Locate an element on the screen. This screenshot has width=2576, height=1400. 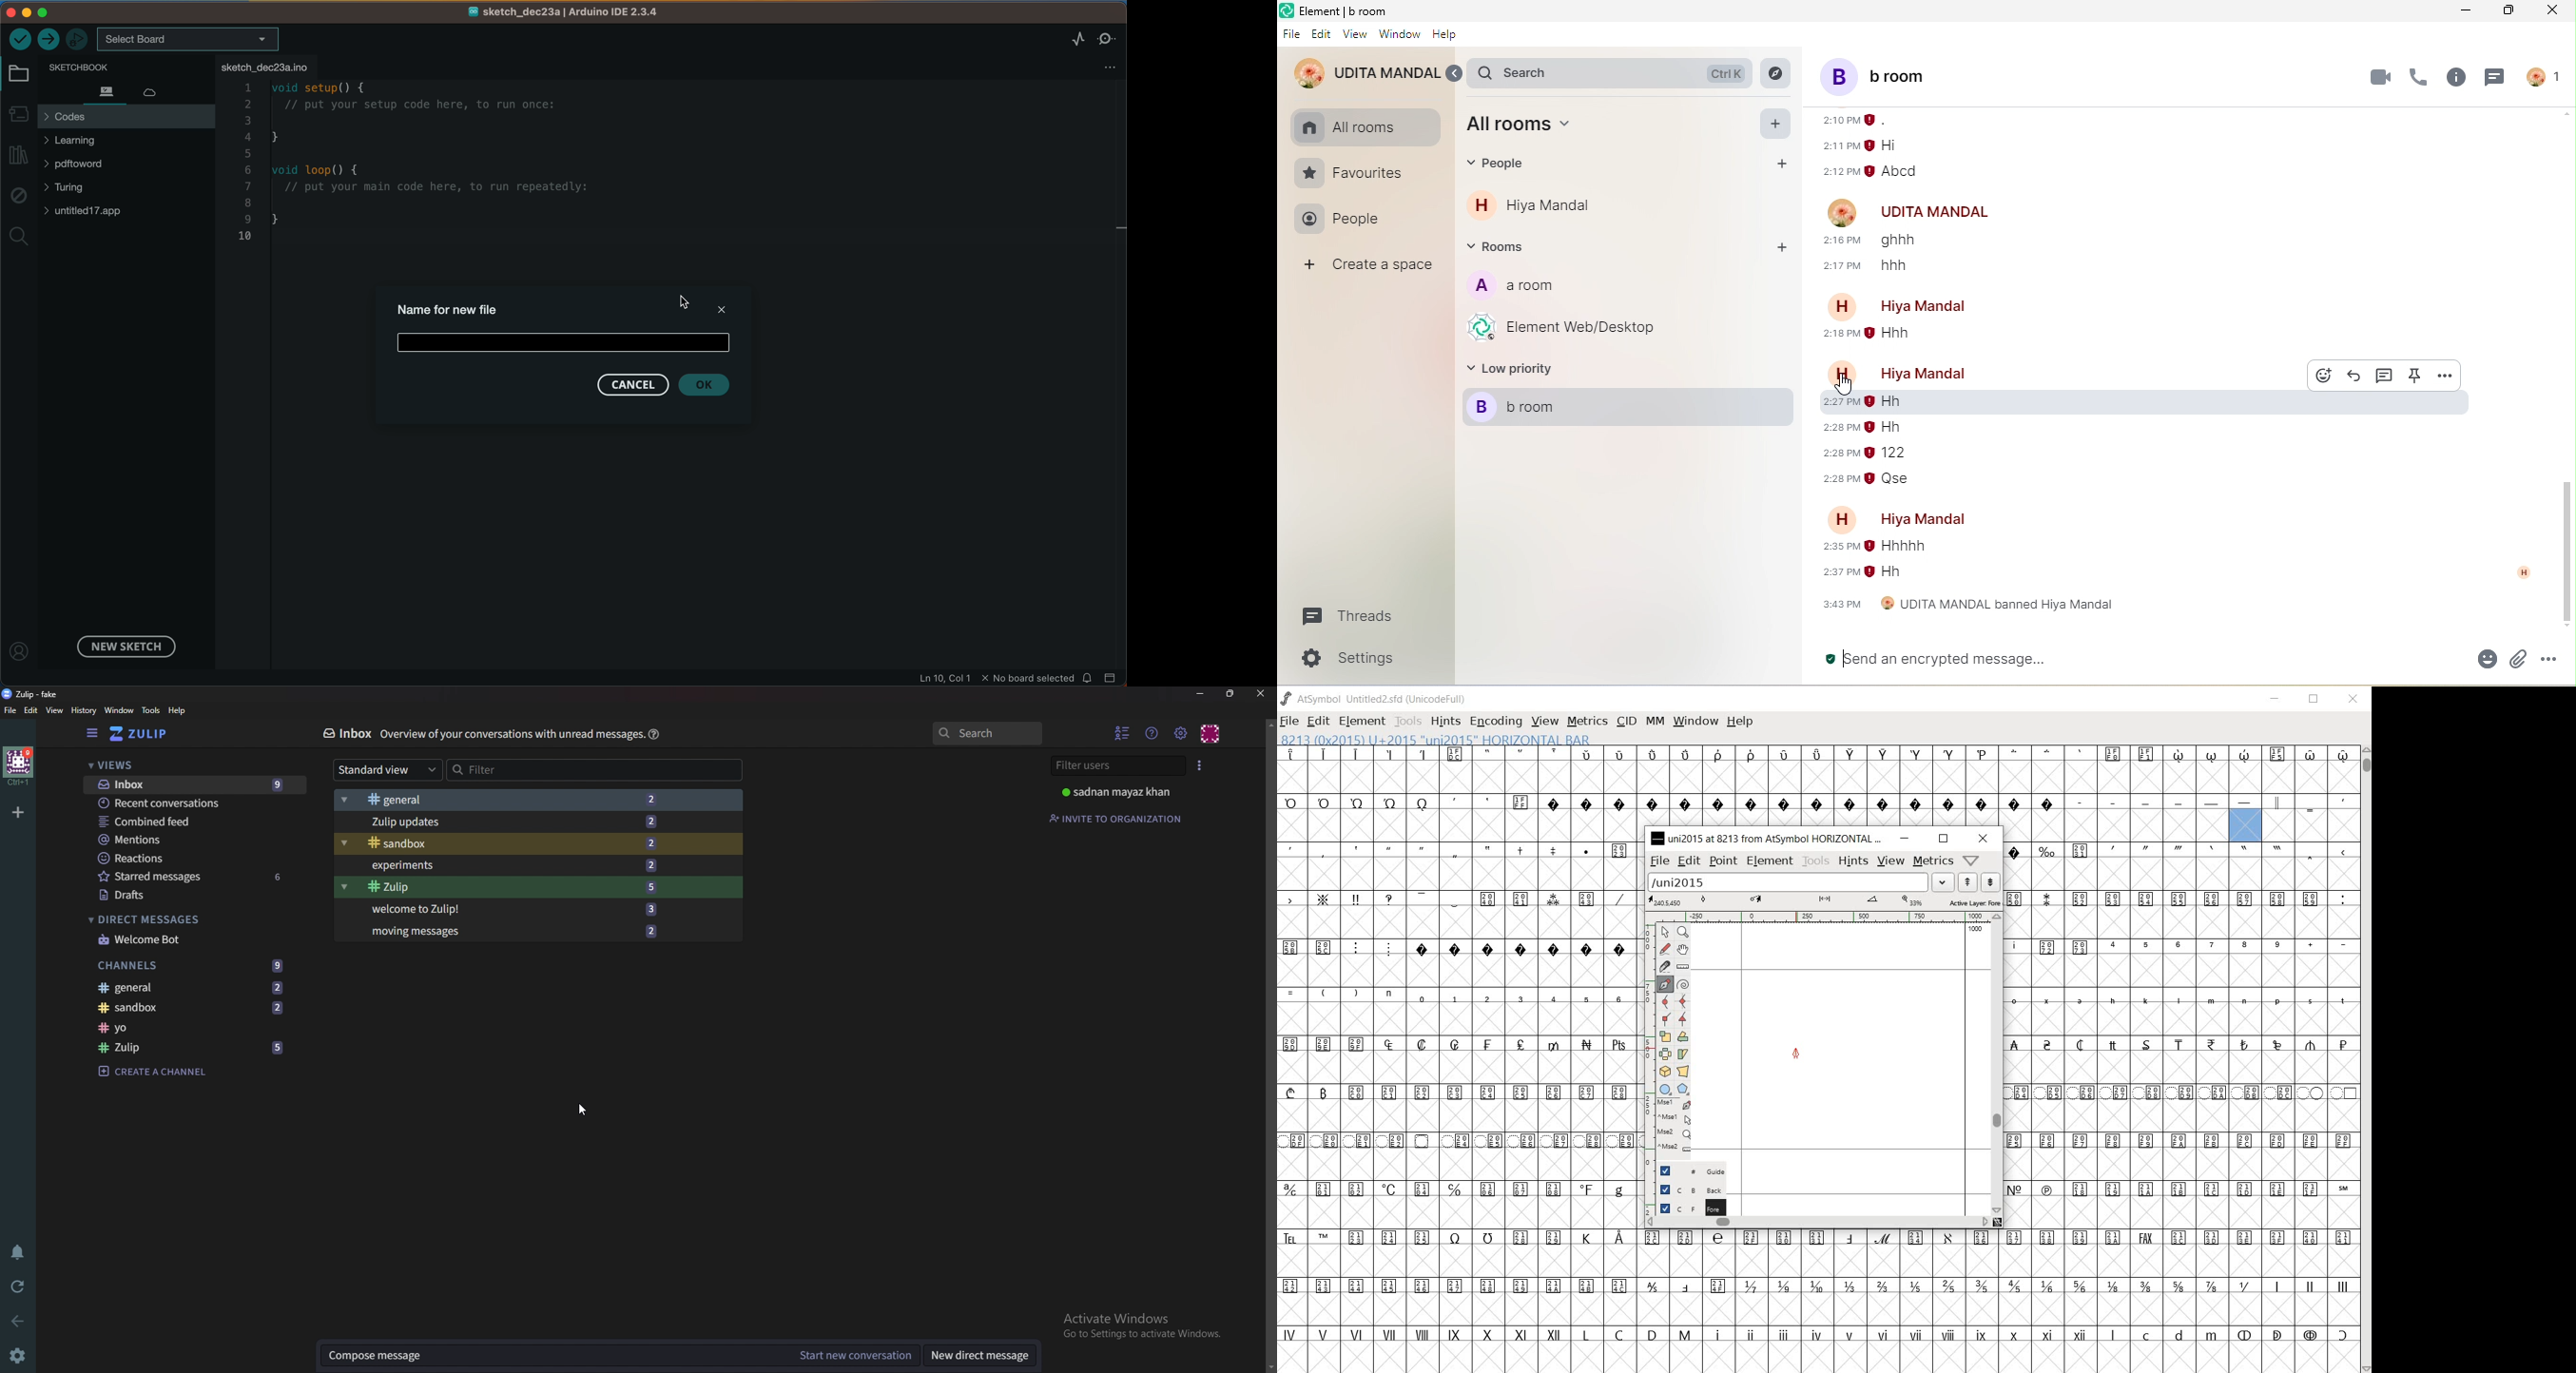
Views is located at coordinates (116, 764).